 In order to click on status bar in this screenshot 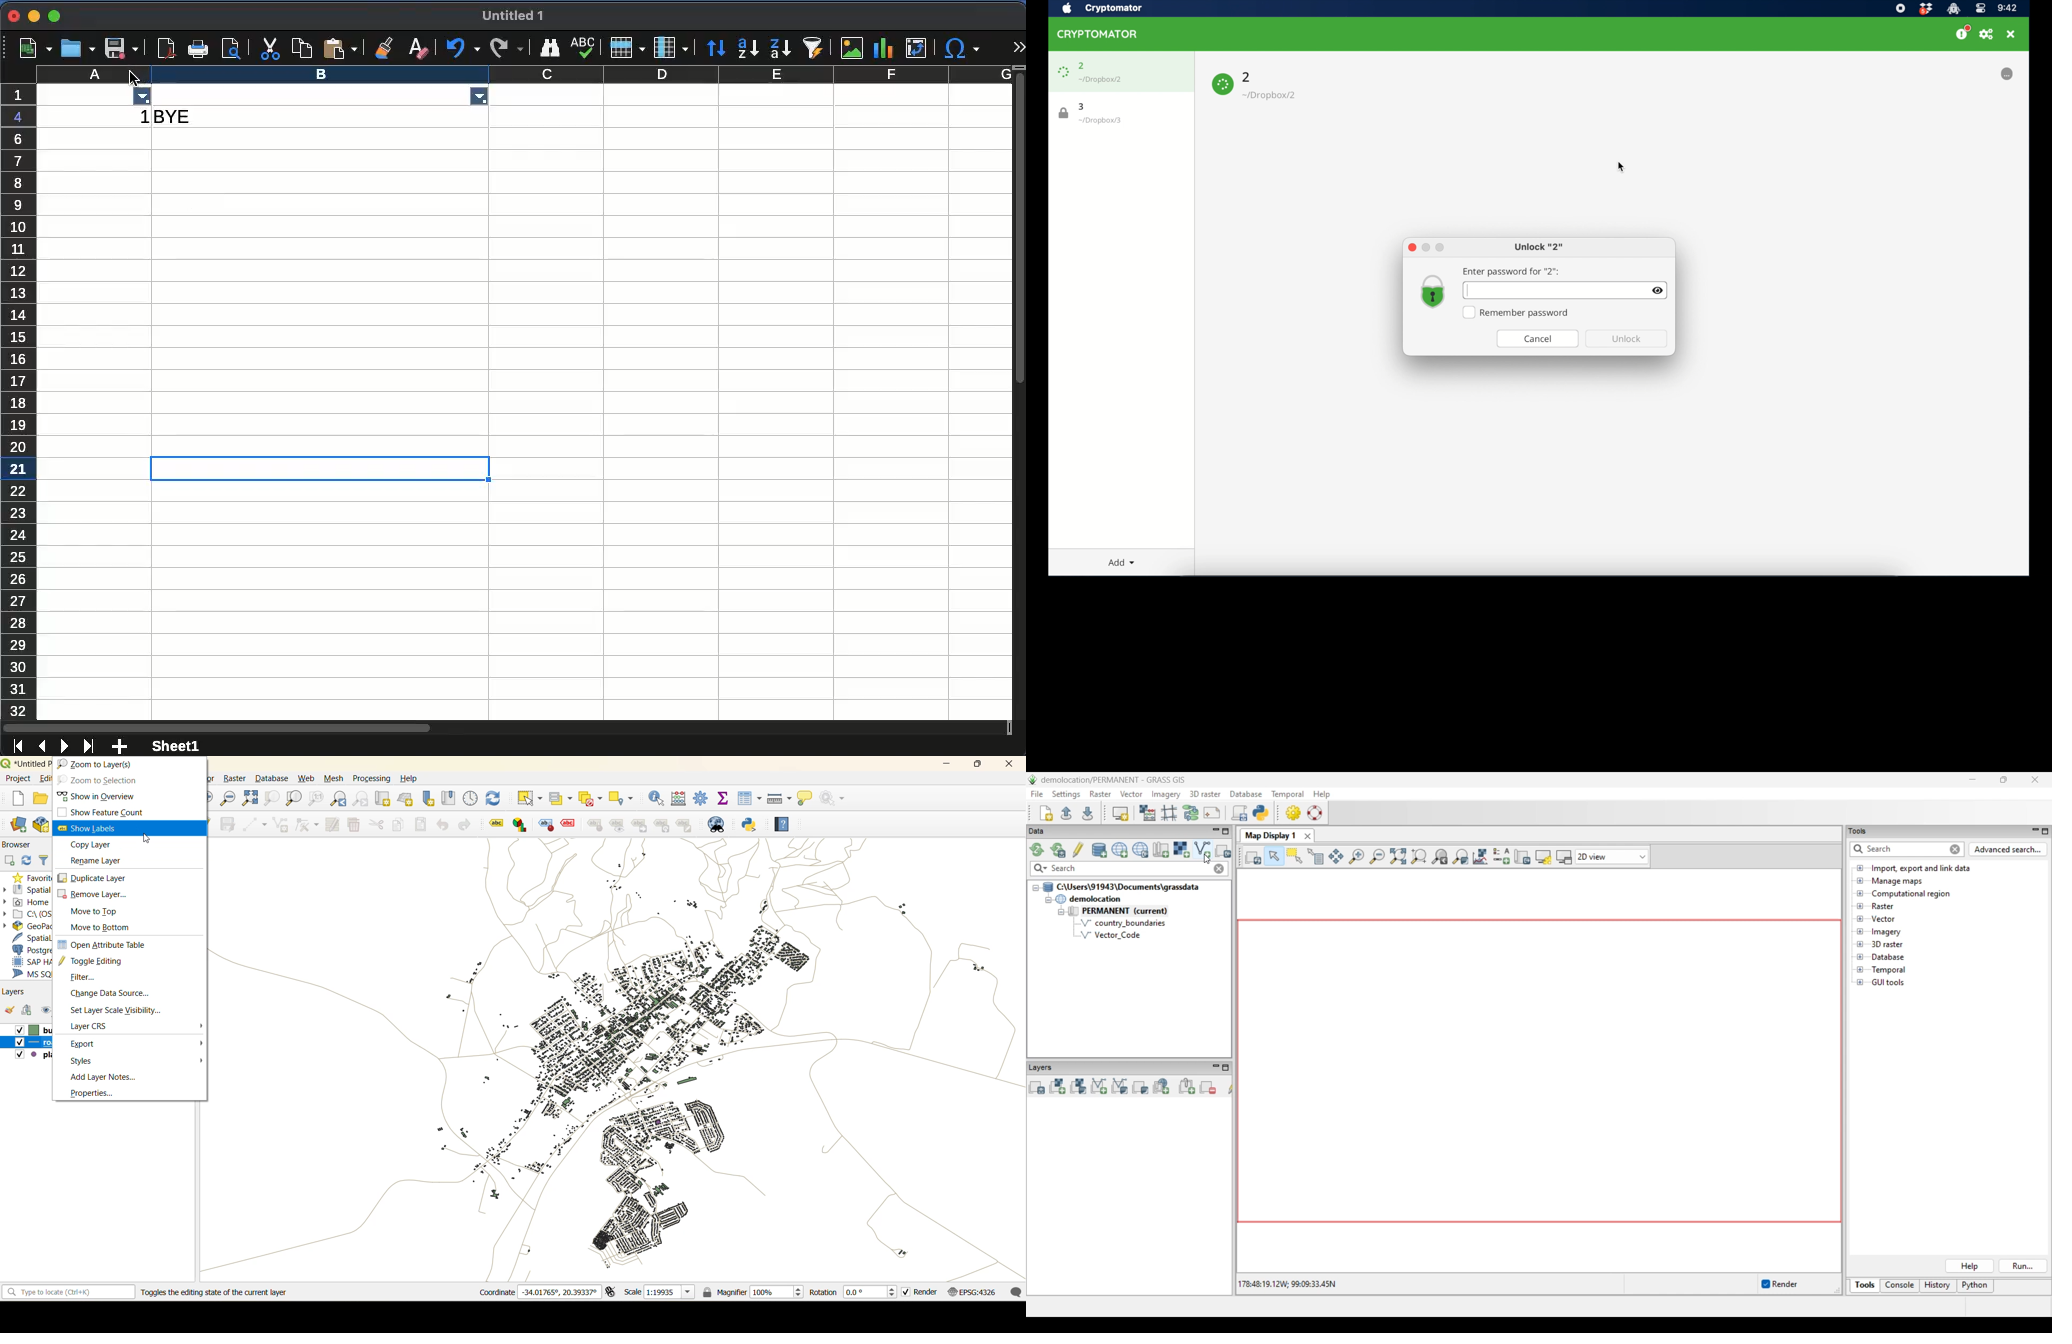, I will do `click(69, 1293)`.